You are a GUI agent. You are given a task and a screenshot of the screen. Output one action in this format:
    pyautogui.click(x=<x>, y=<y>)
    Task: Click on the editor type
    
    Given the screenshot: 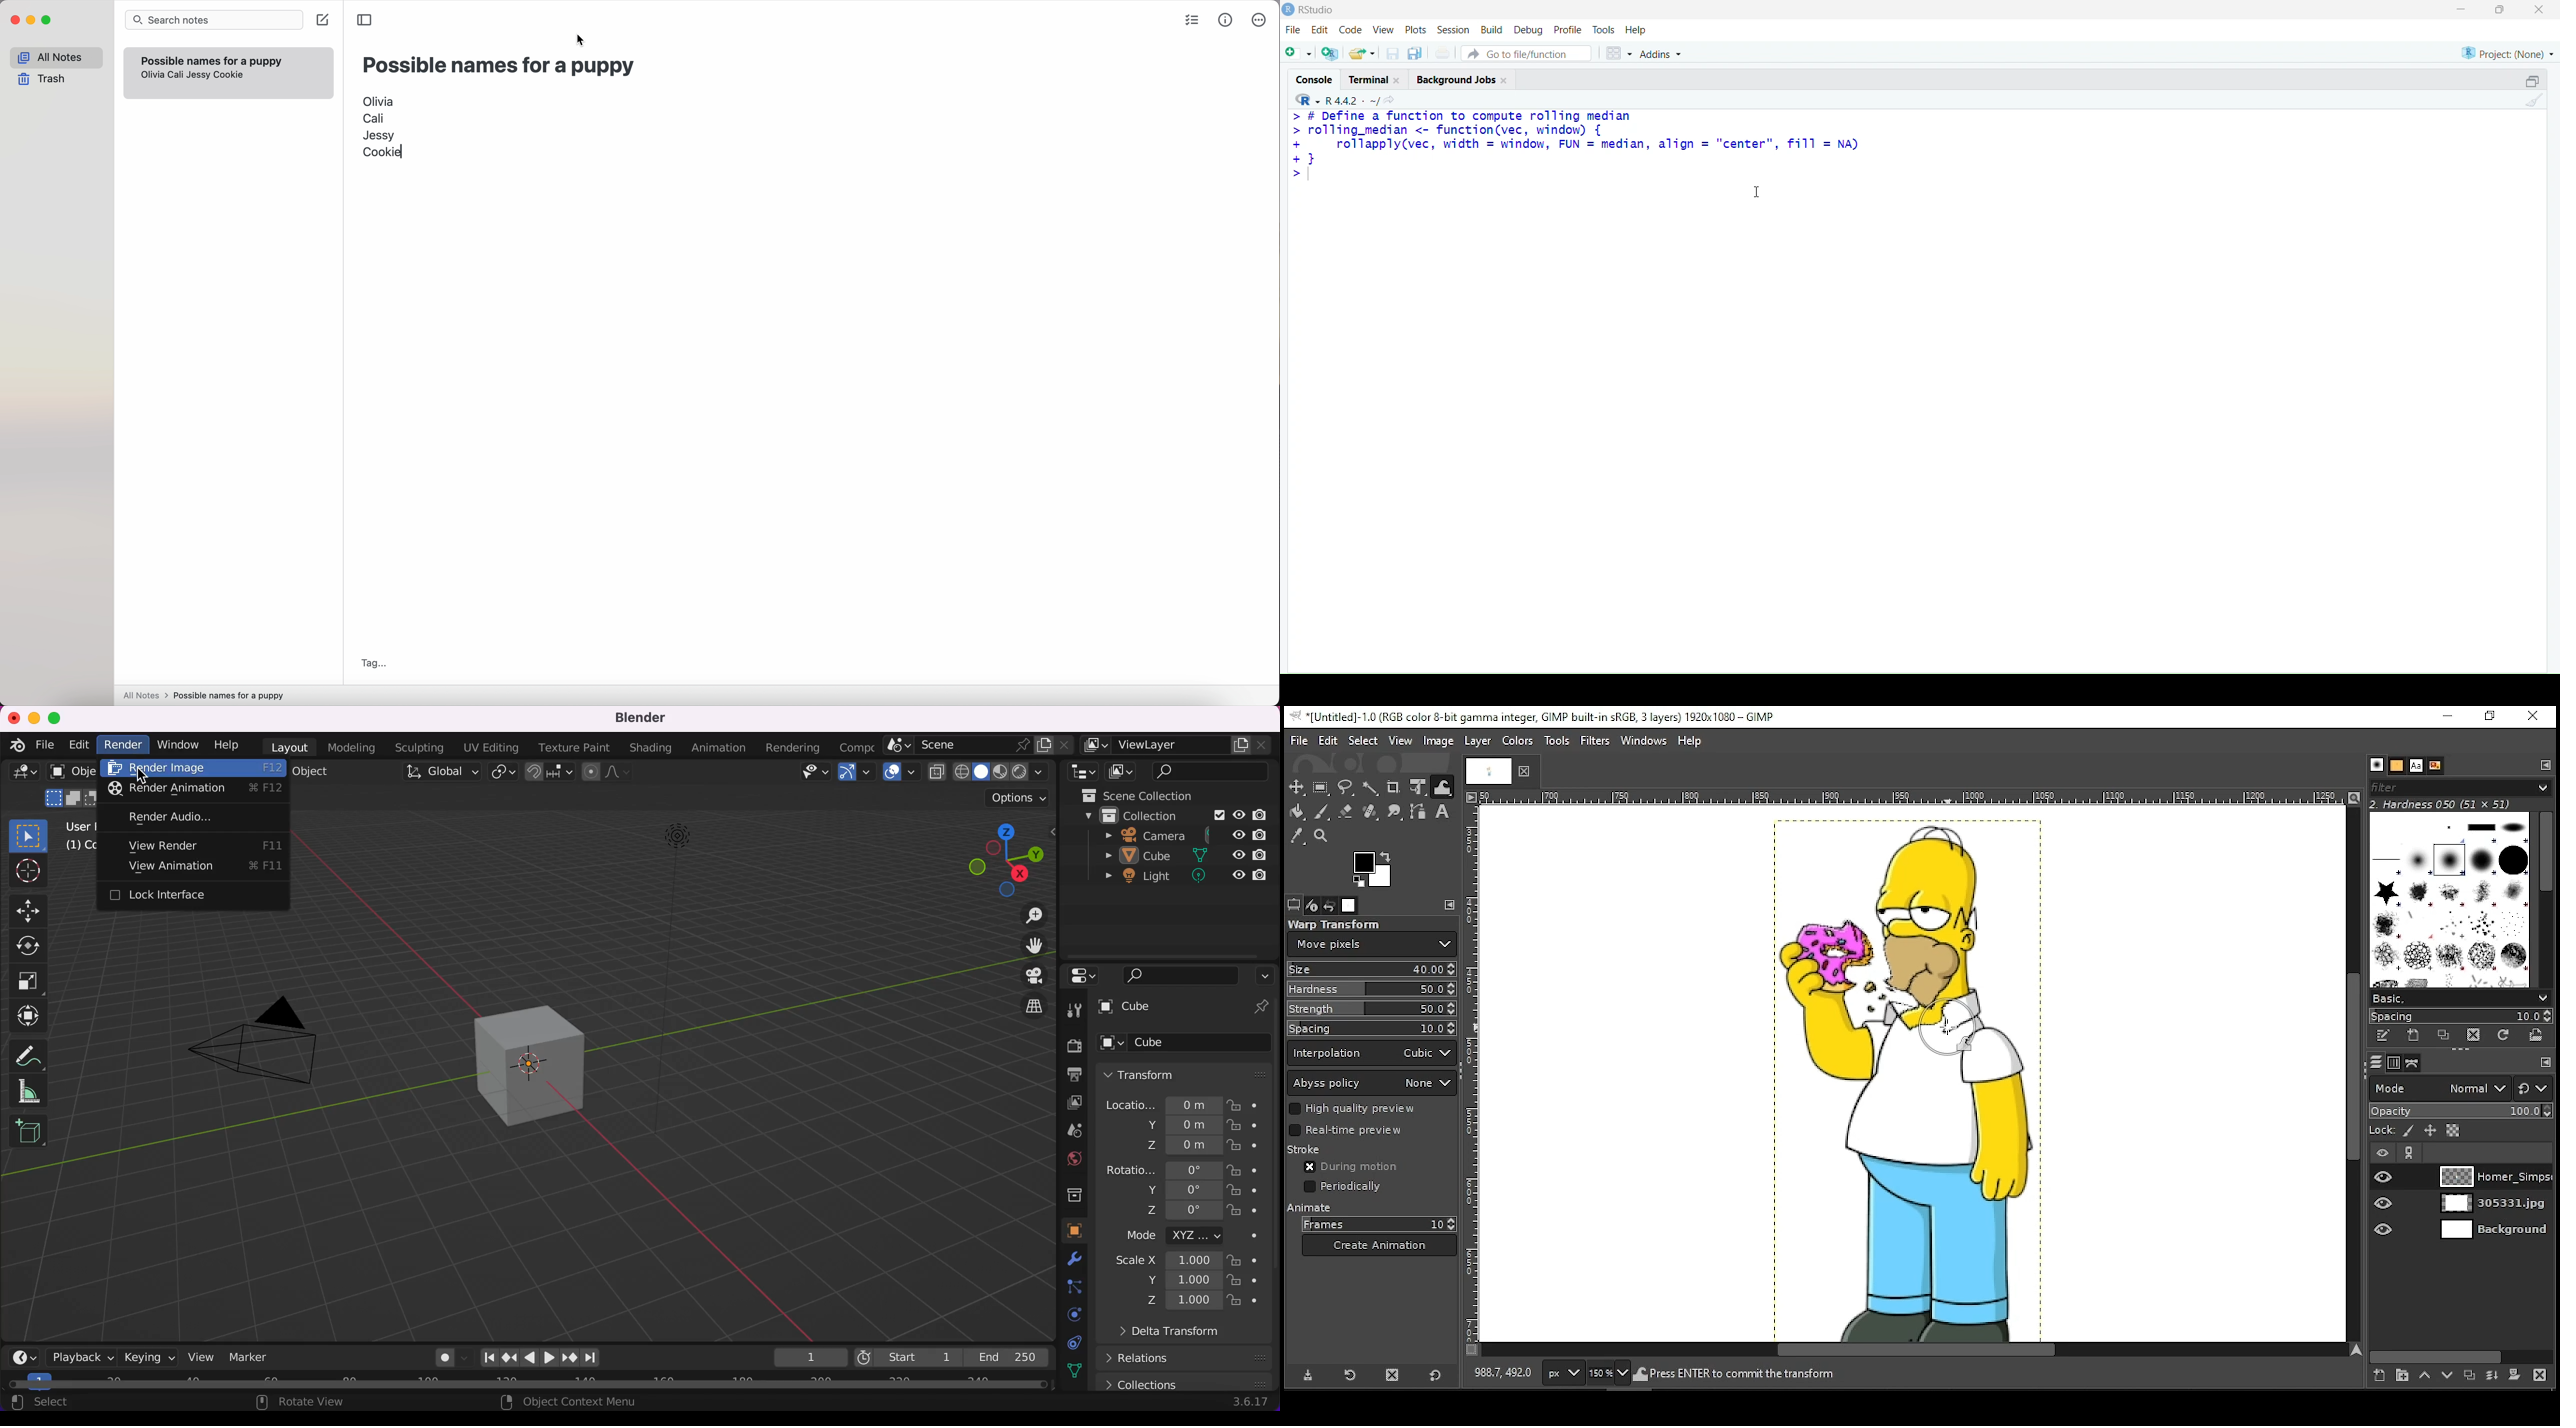 What is the action you would take?
    pyautogui.click(x=1086, y=978)
    